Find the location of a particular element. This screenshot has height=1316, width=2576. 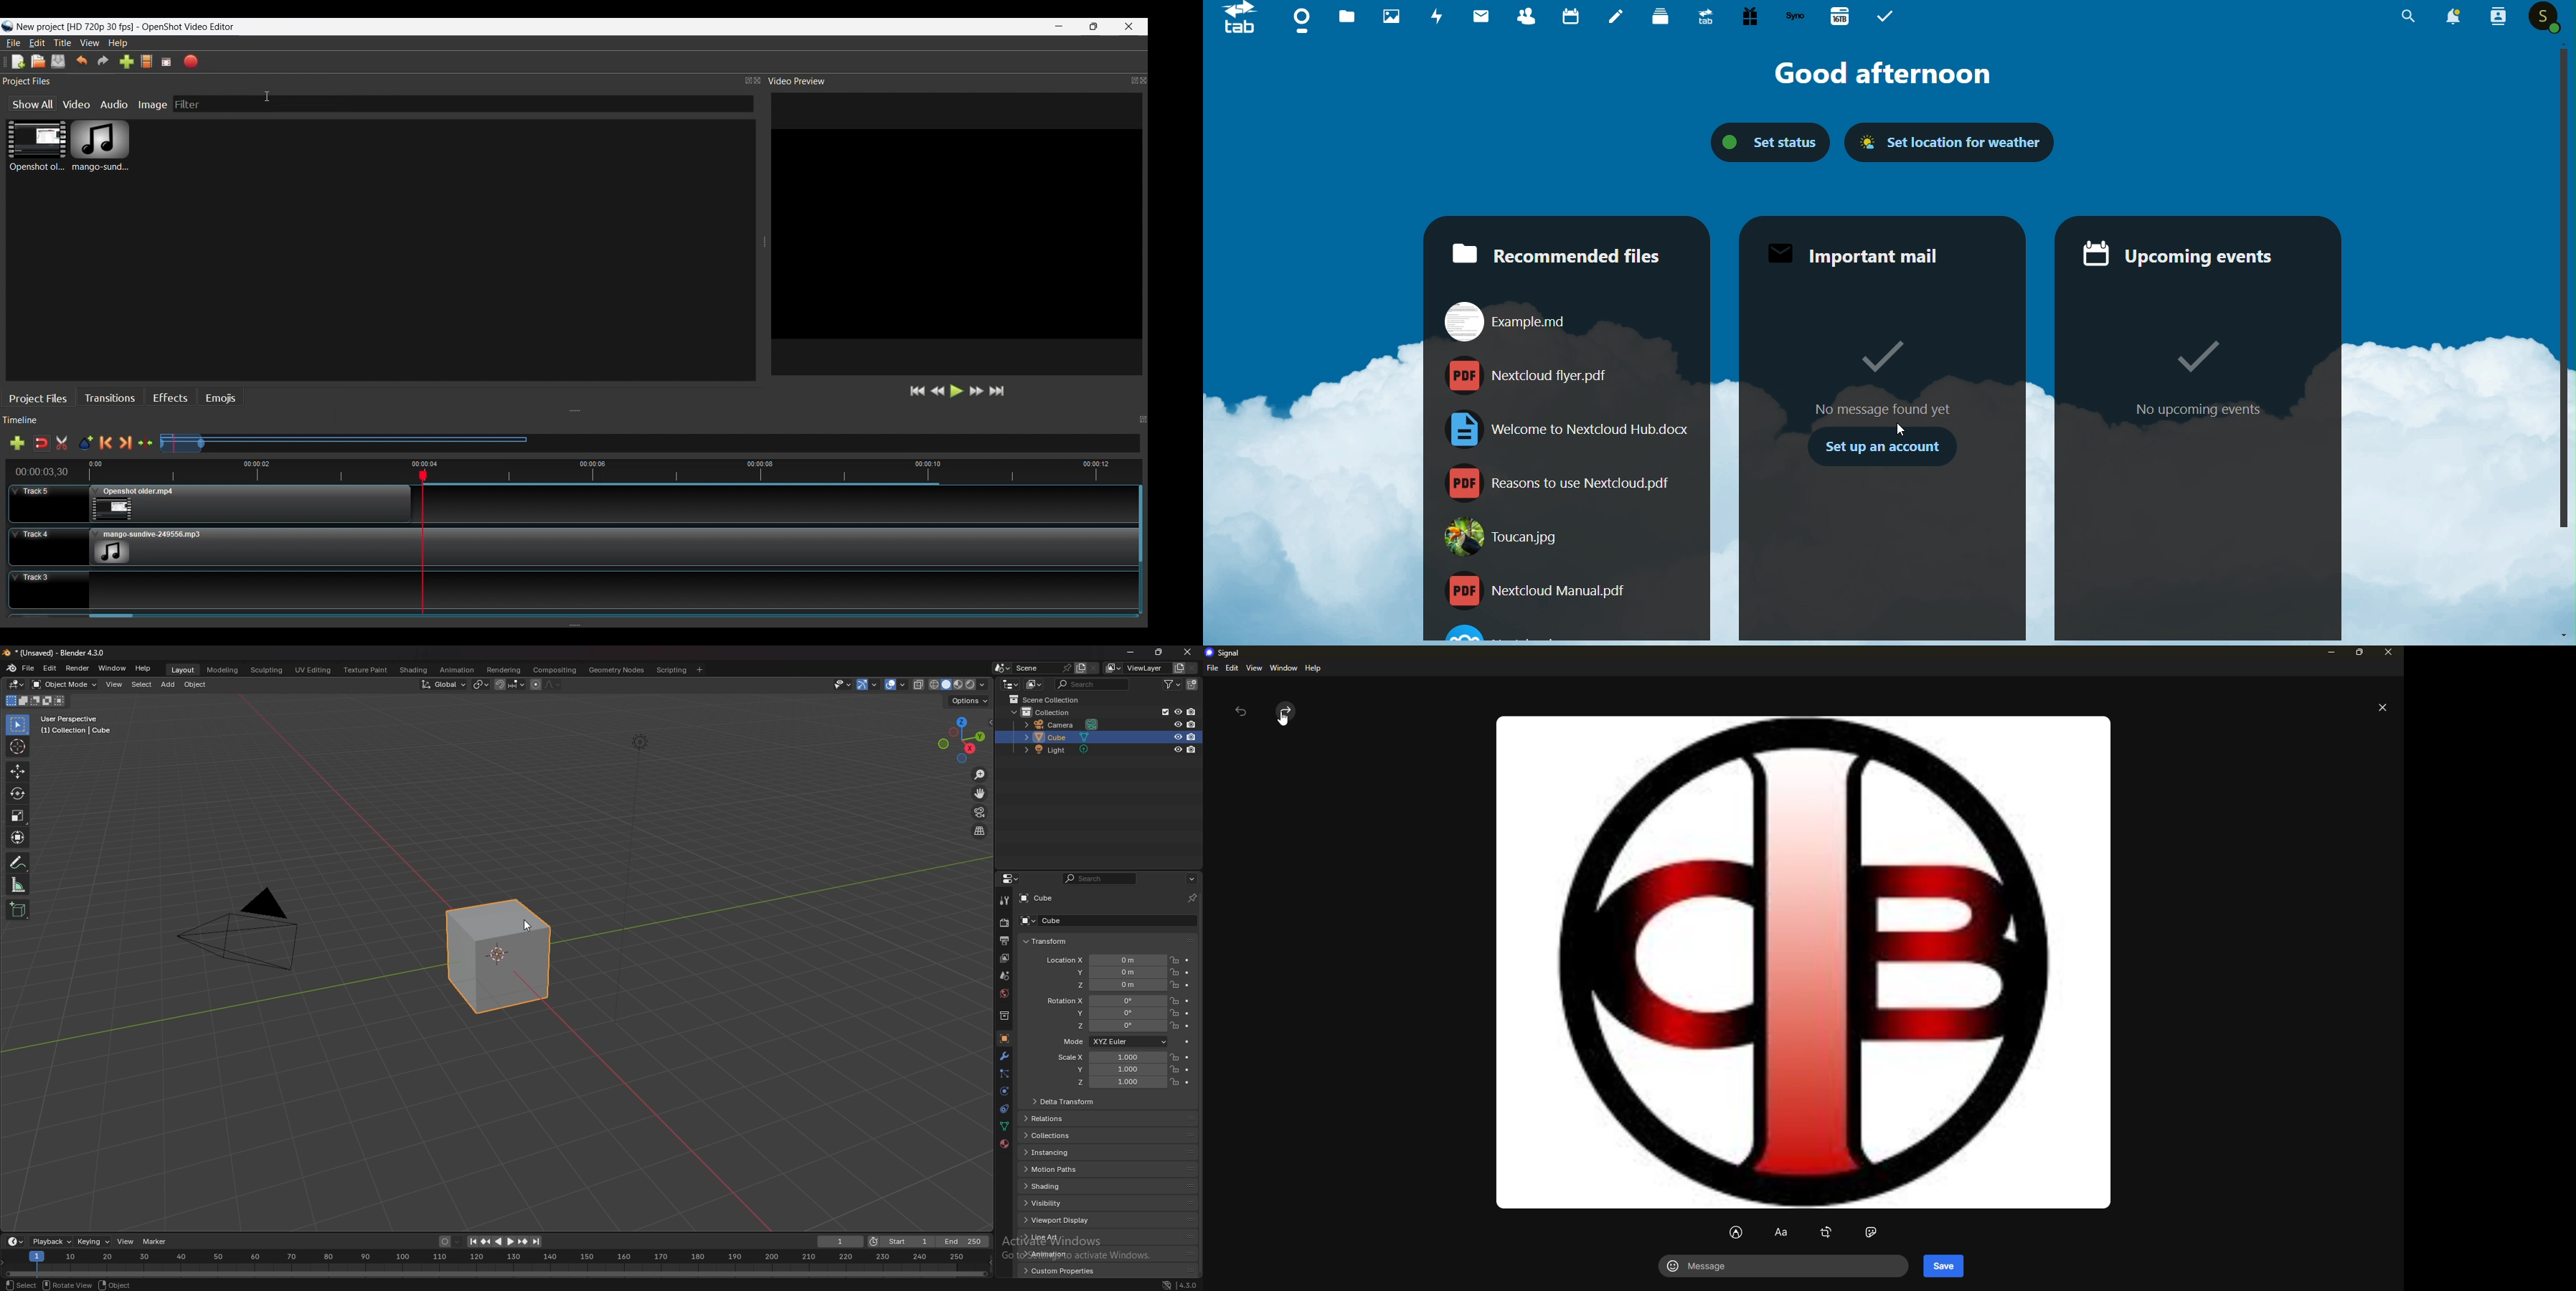

track 3 is located at coordinates (781, 589).